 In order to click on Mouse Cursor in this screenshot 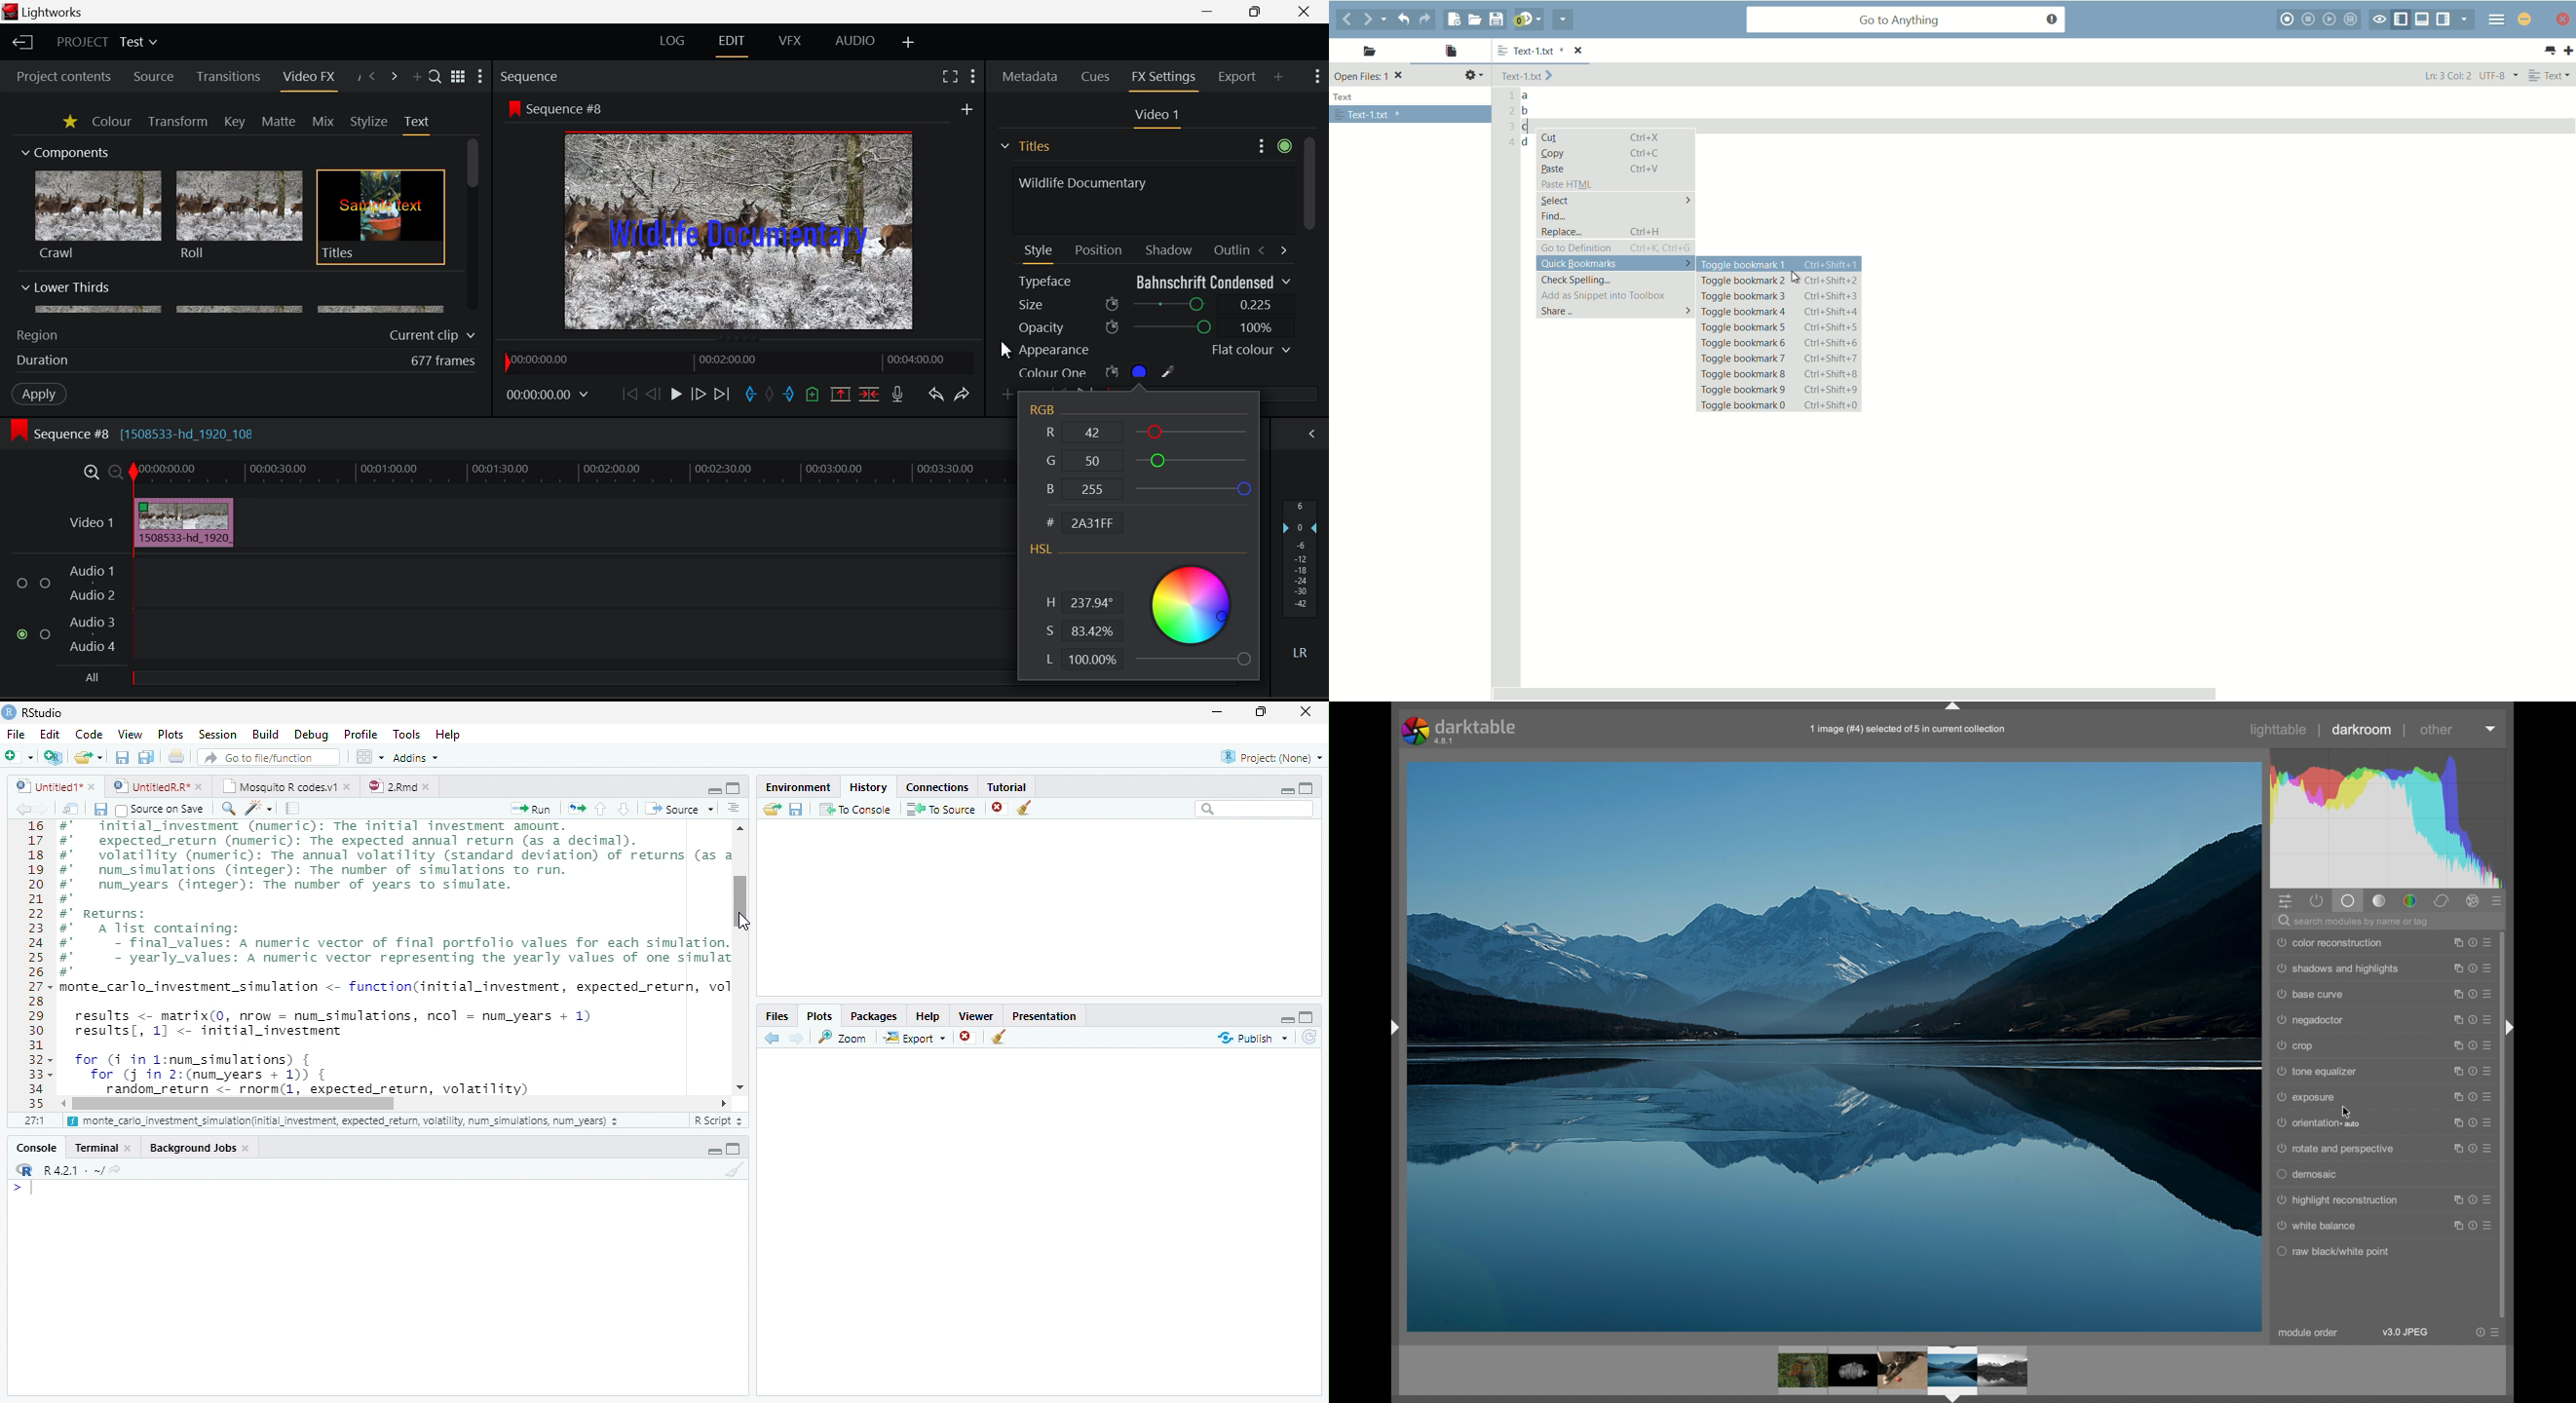, I will do `click(746, 924)`.